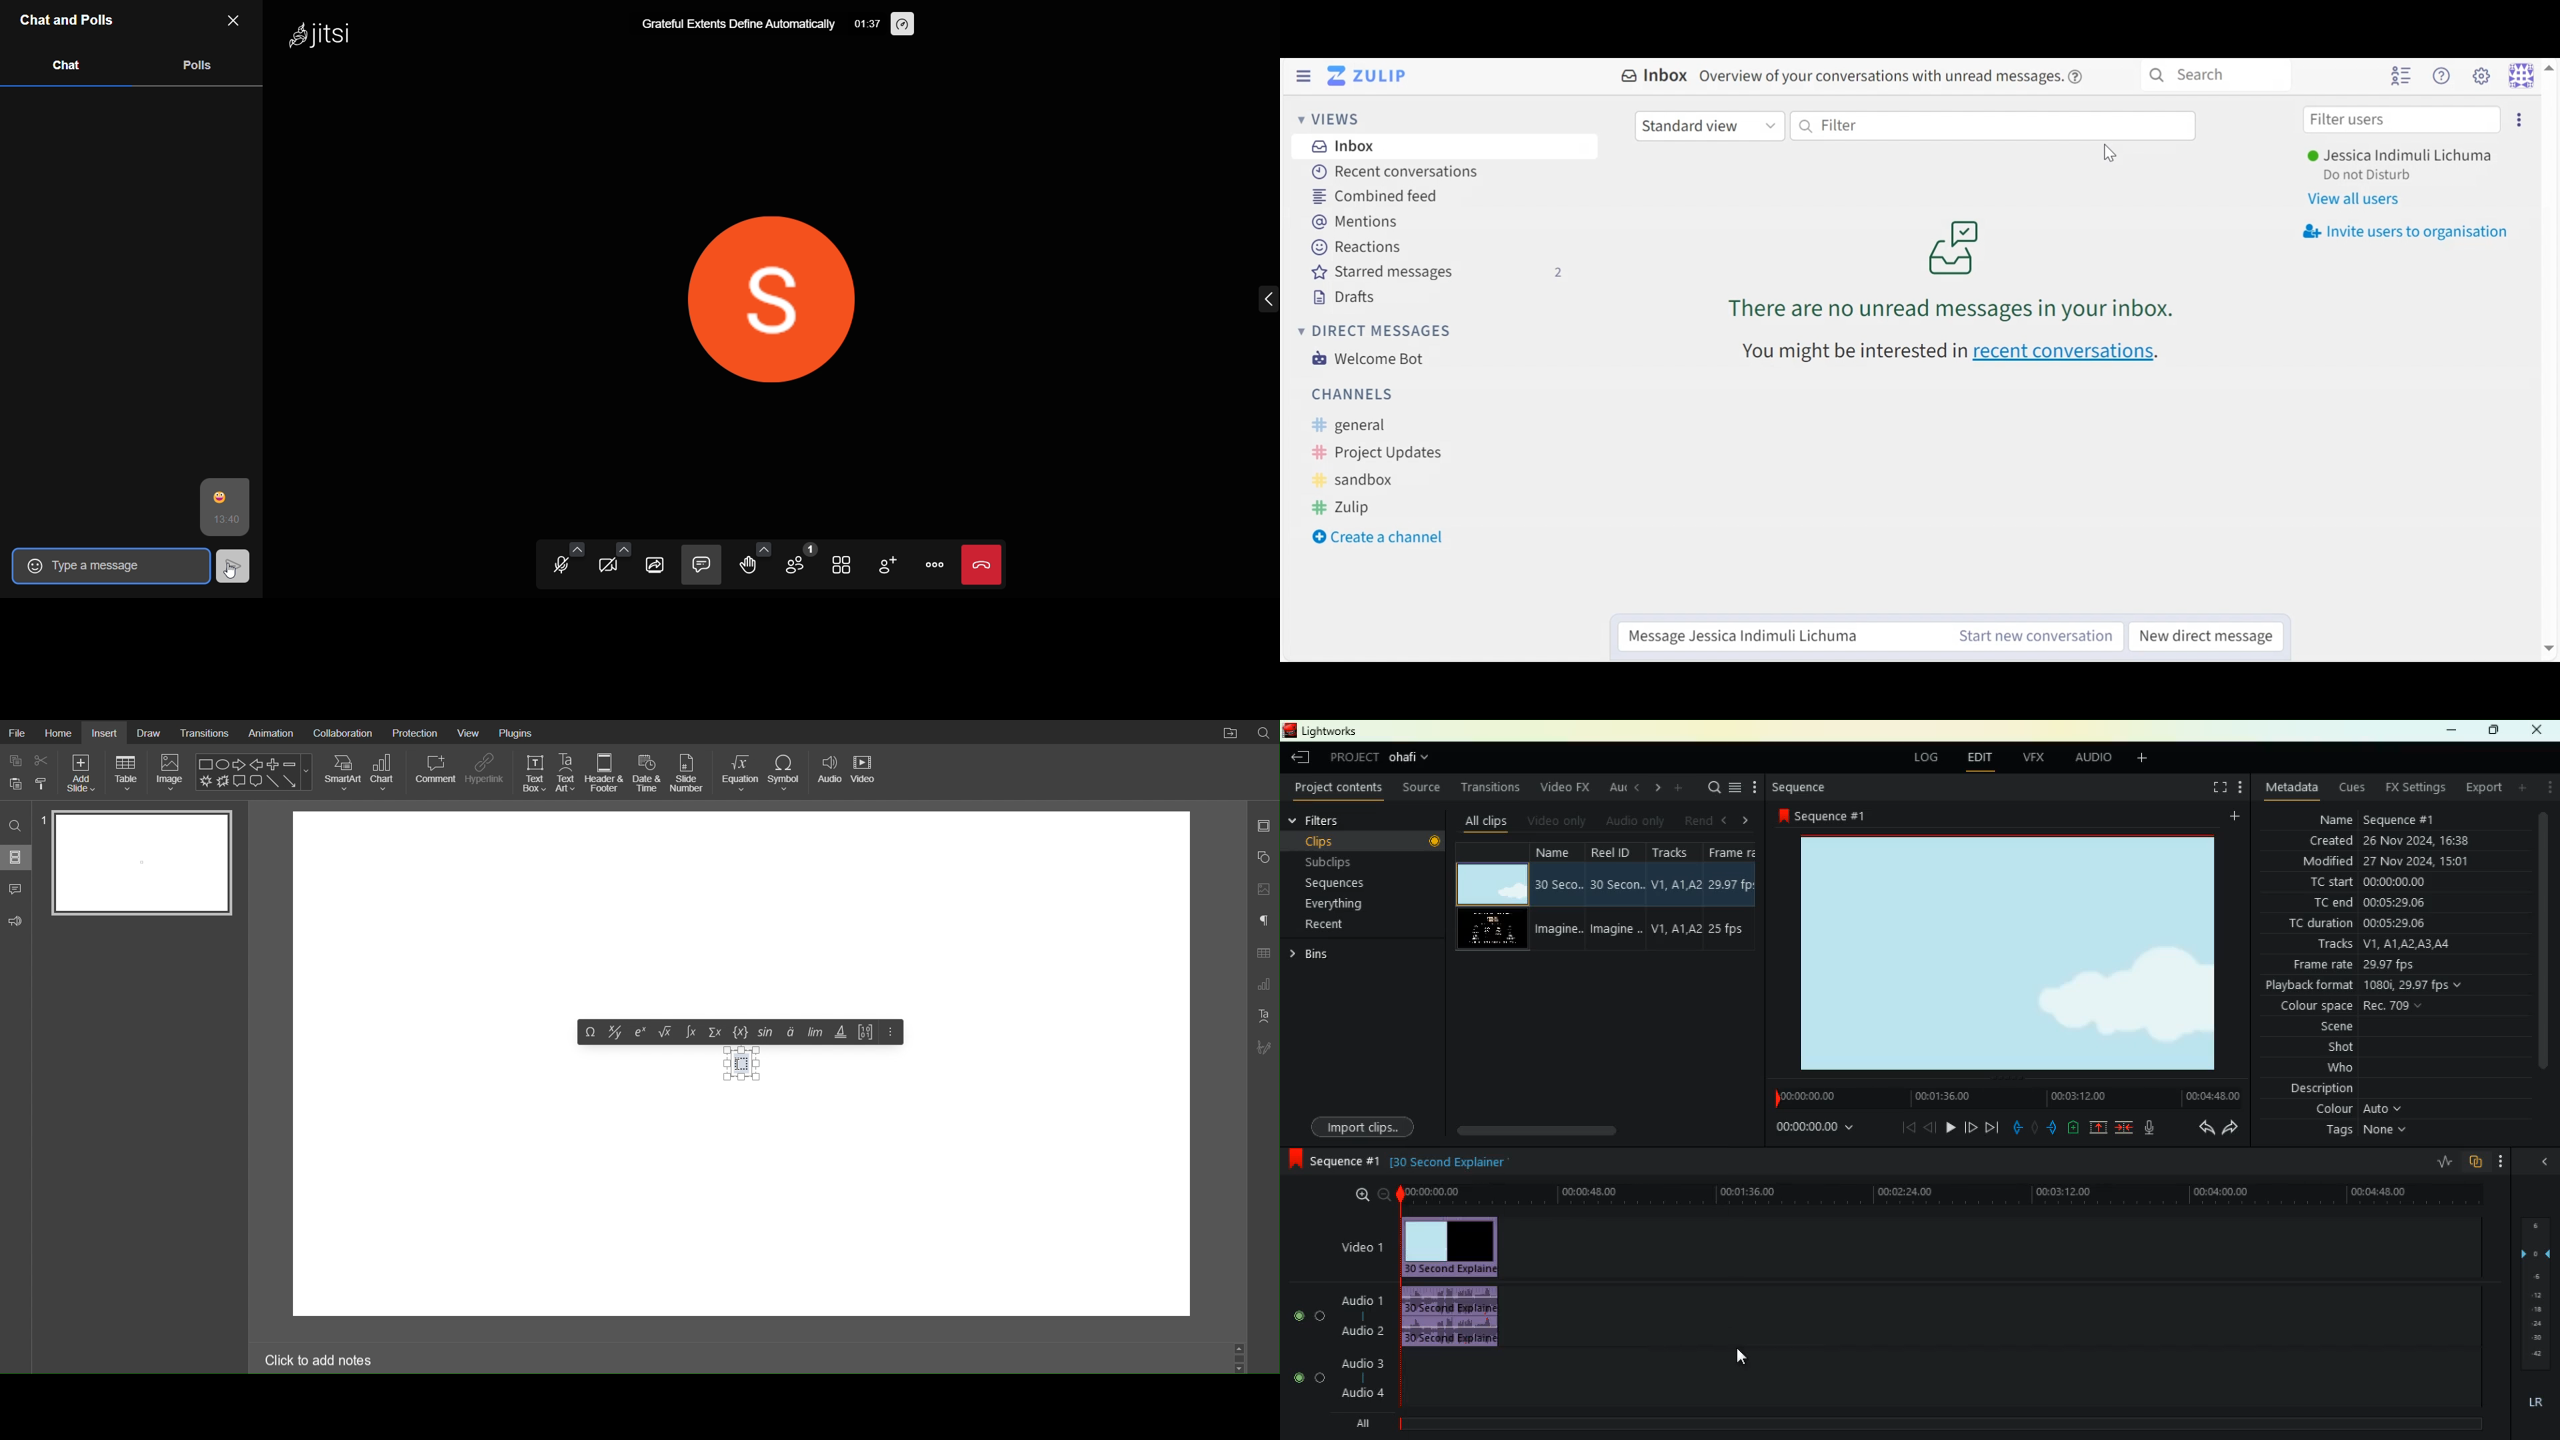 This screenshot has height=1456, width=2576. Describe the element at coordinates (1451, 1160) in the screenshot. I see `30 second explainer` at that location.